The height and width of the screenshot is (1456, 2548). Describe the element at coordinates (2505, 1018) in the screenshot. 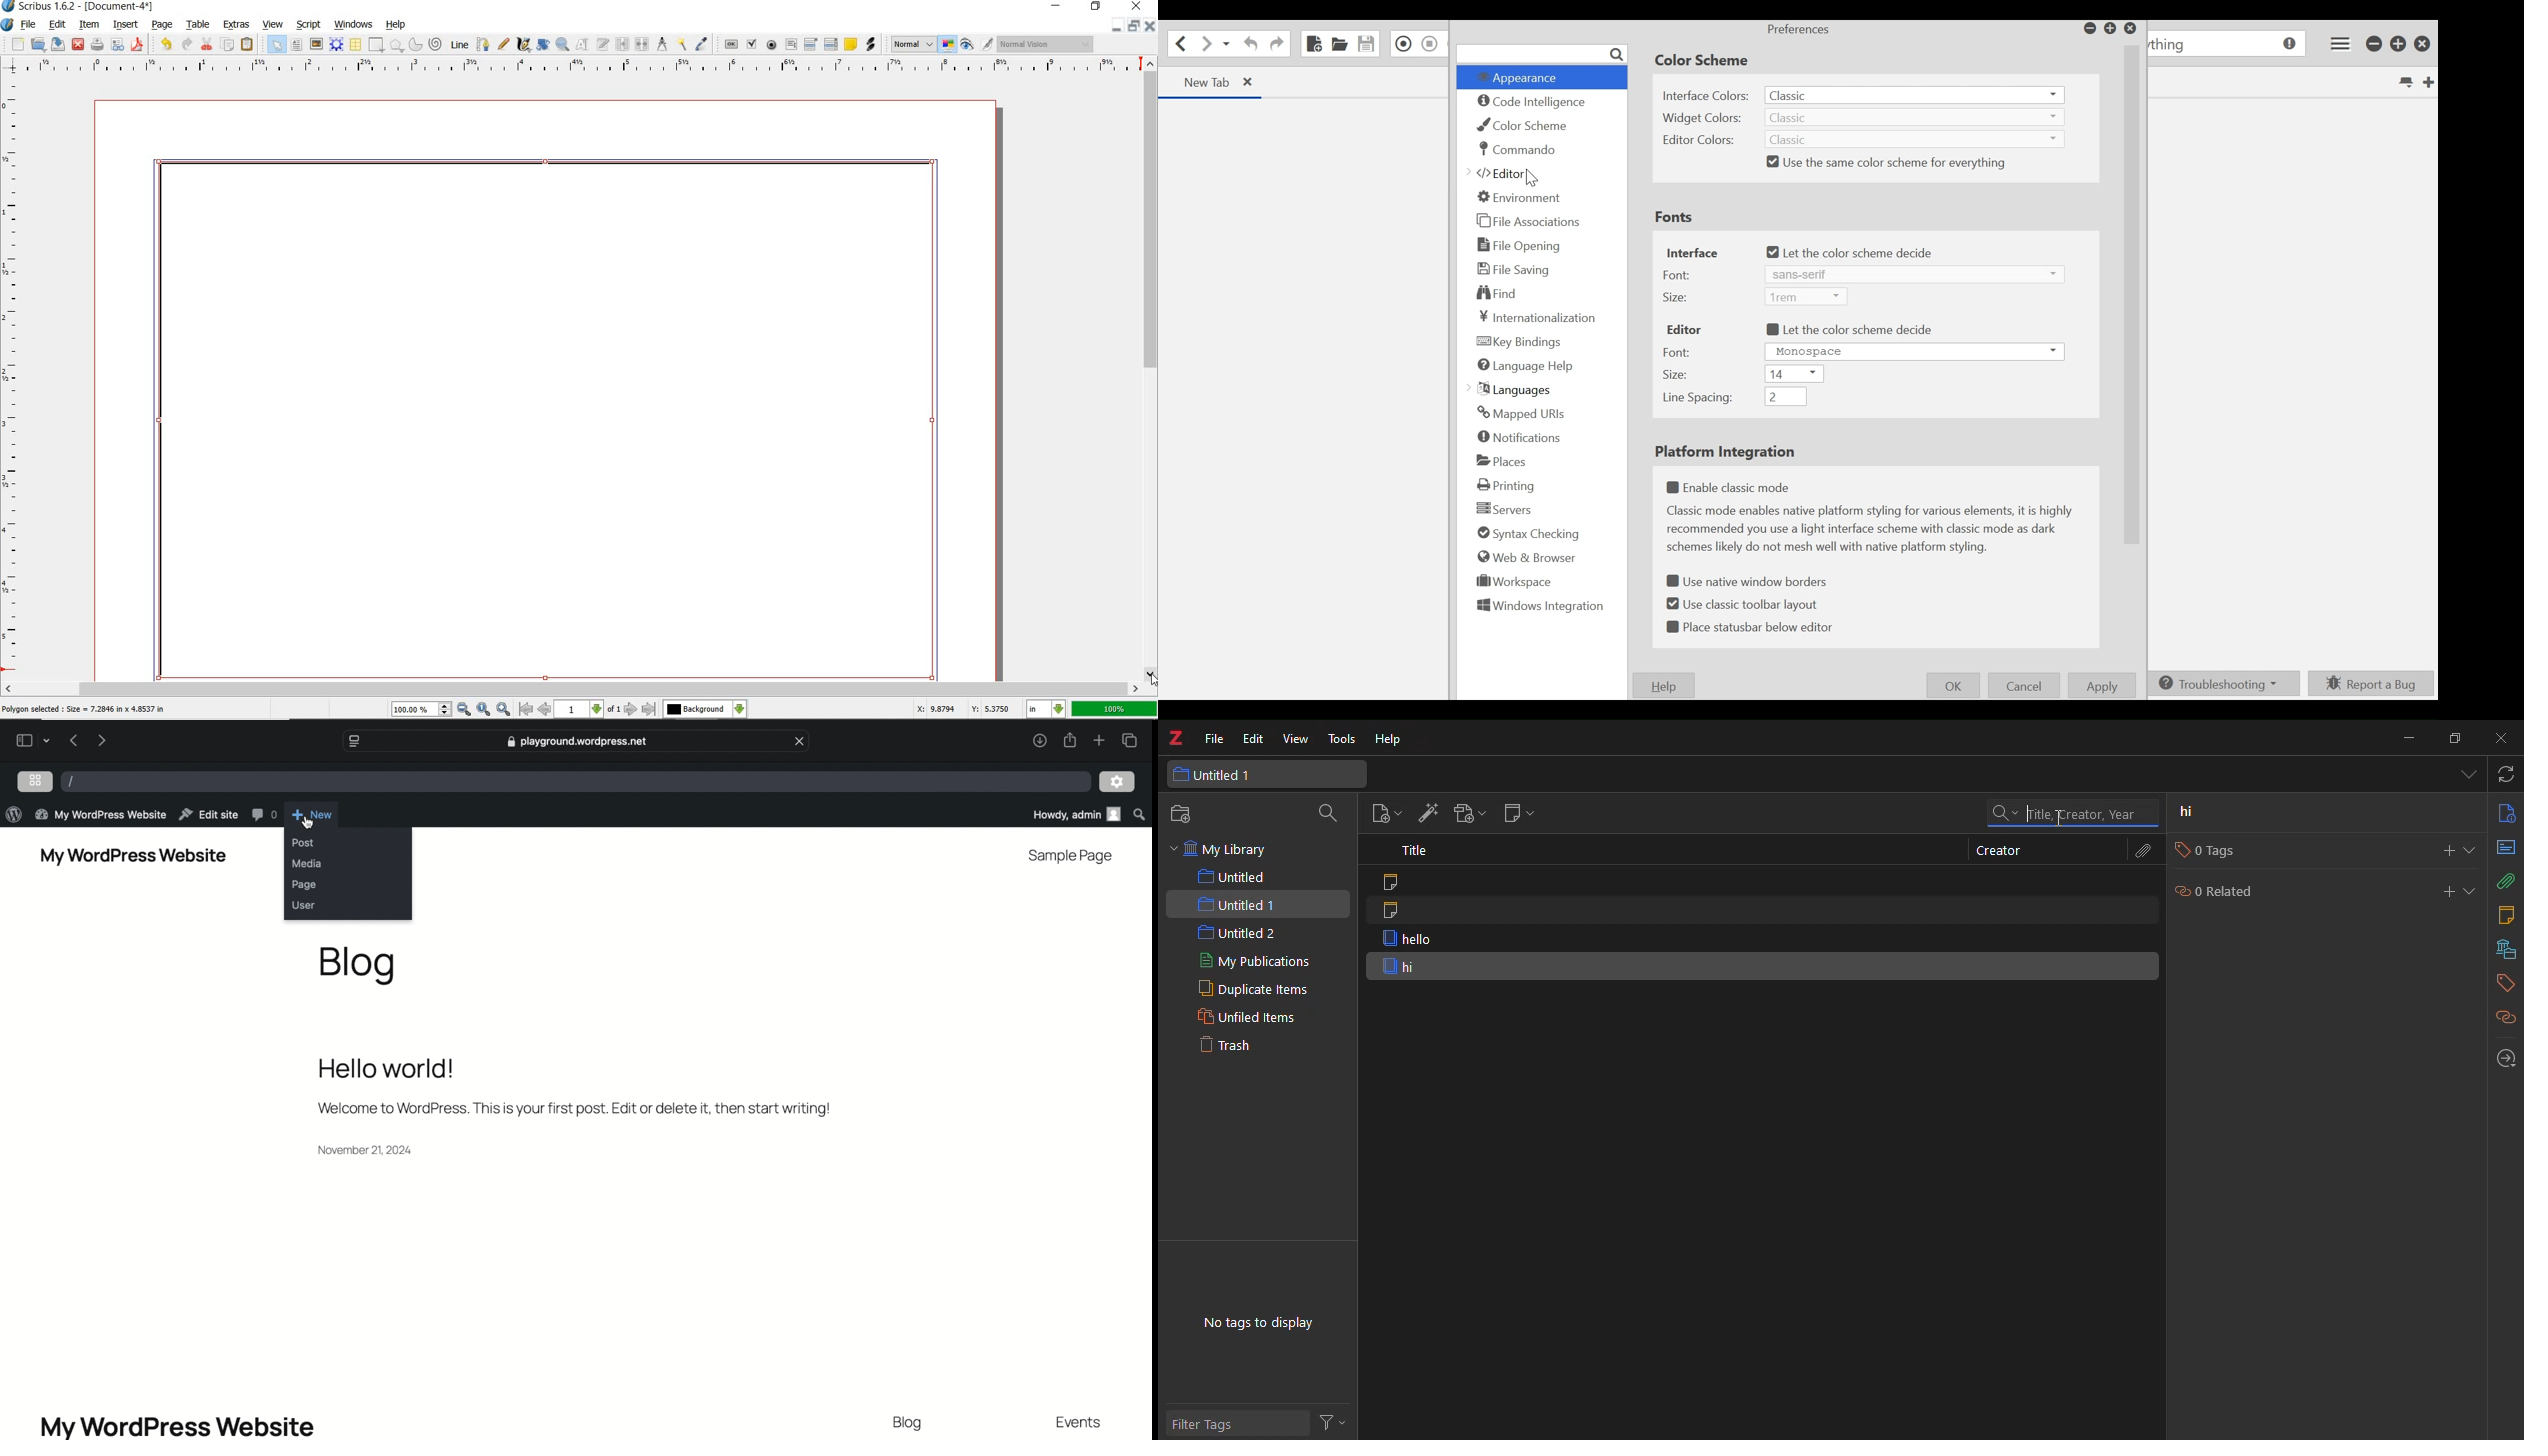

I see `related` at that location.